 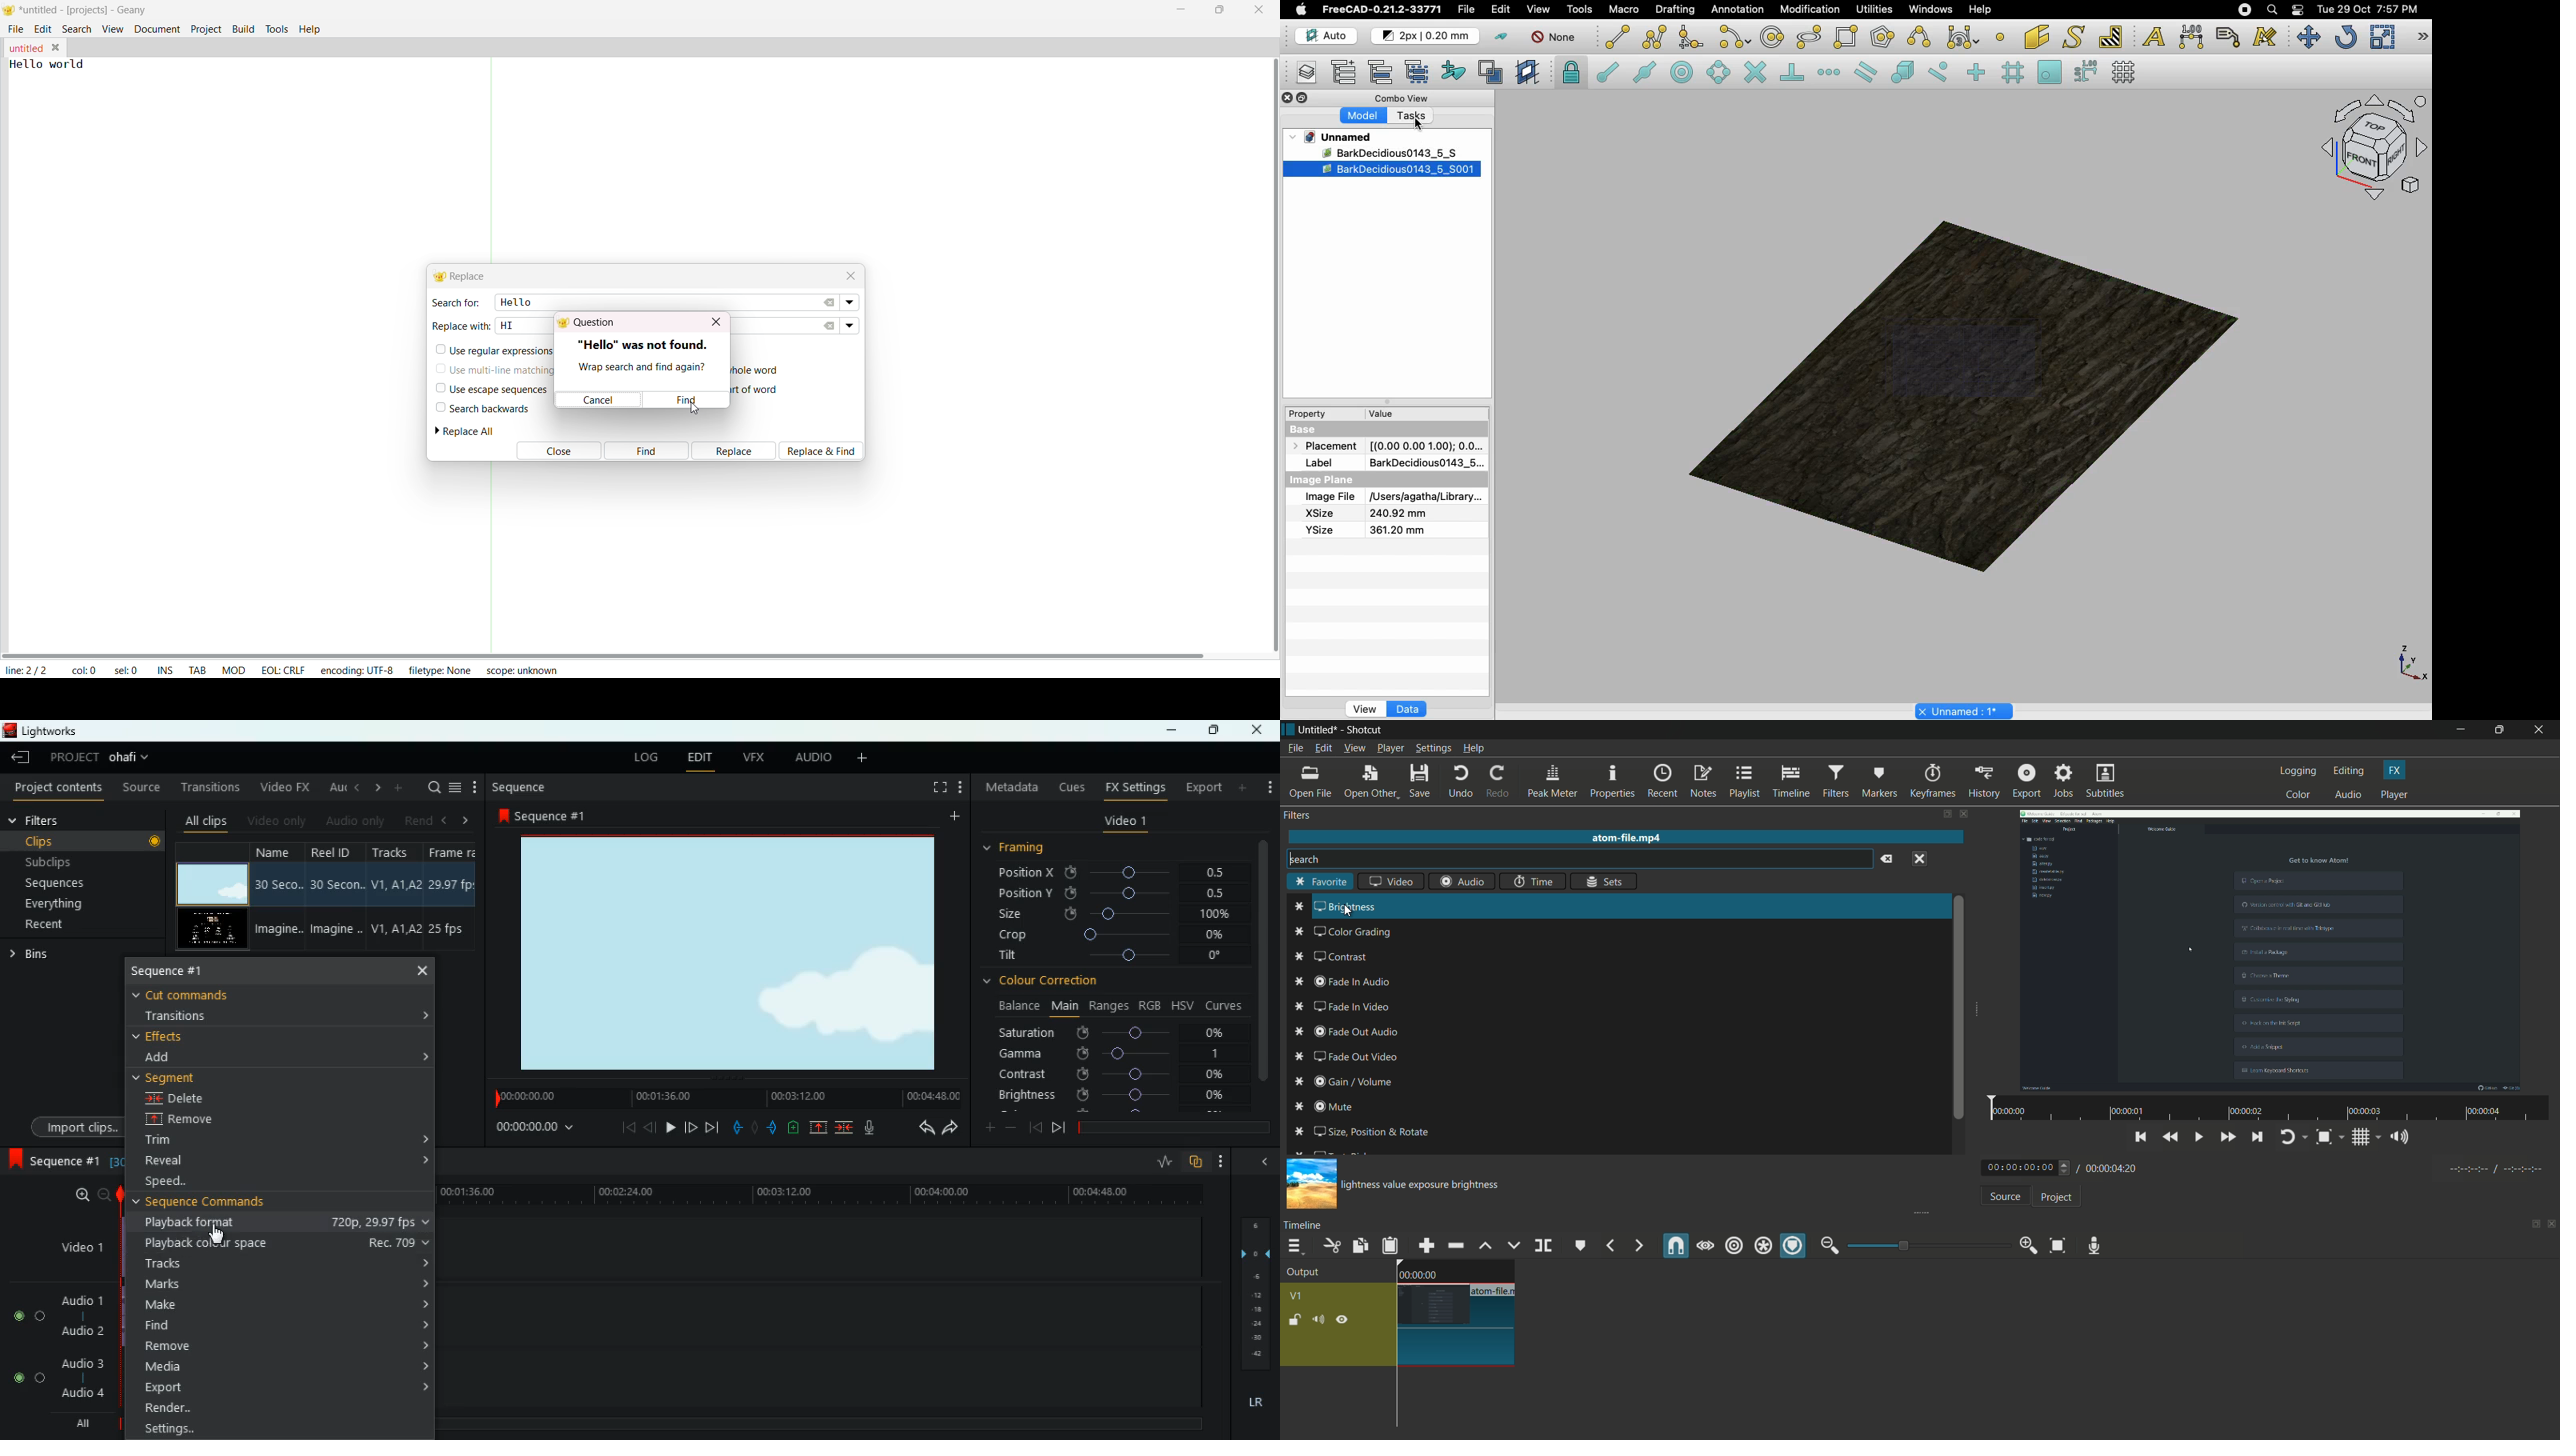 What do you see at coordinates (755, 1128) in the screenshot?
I see `hold` at bounding box center [755, 1128].